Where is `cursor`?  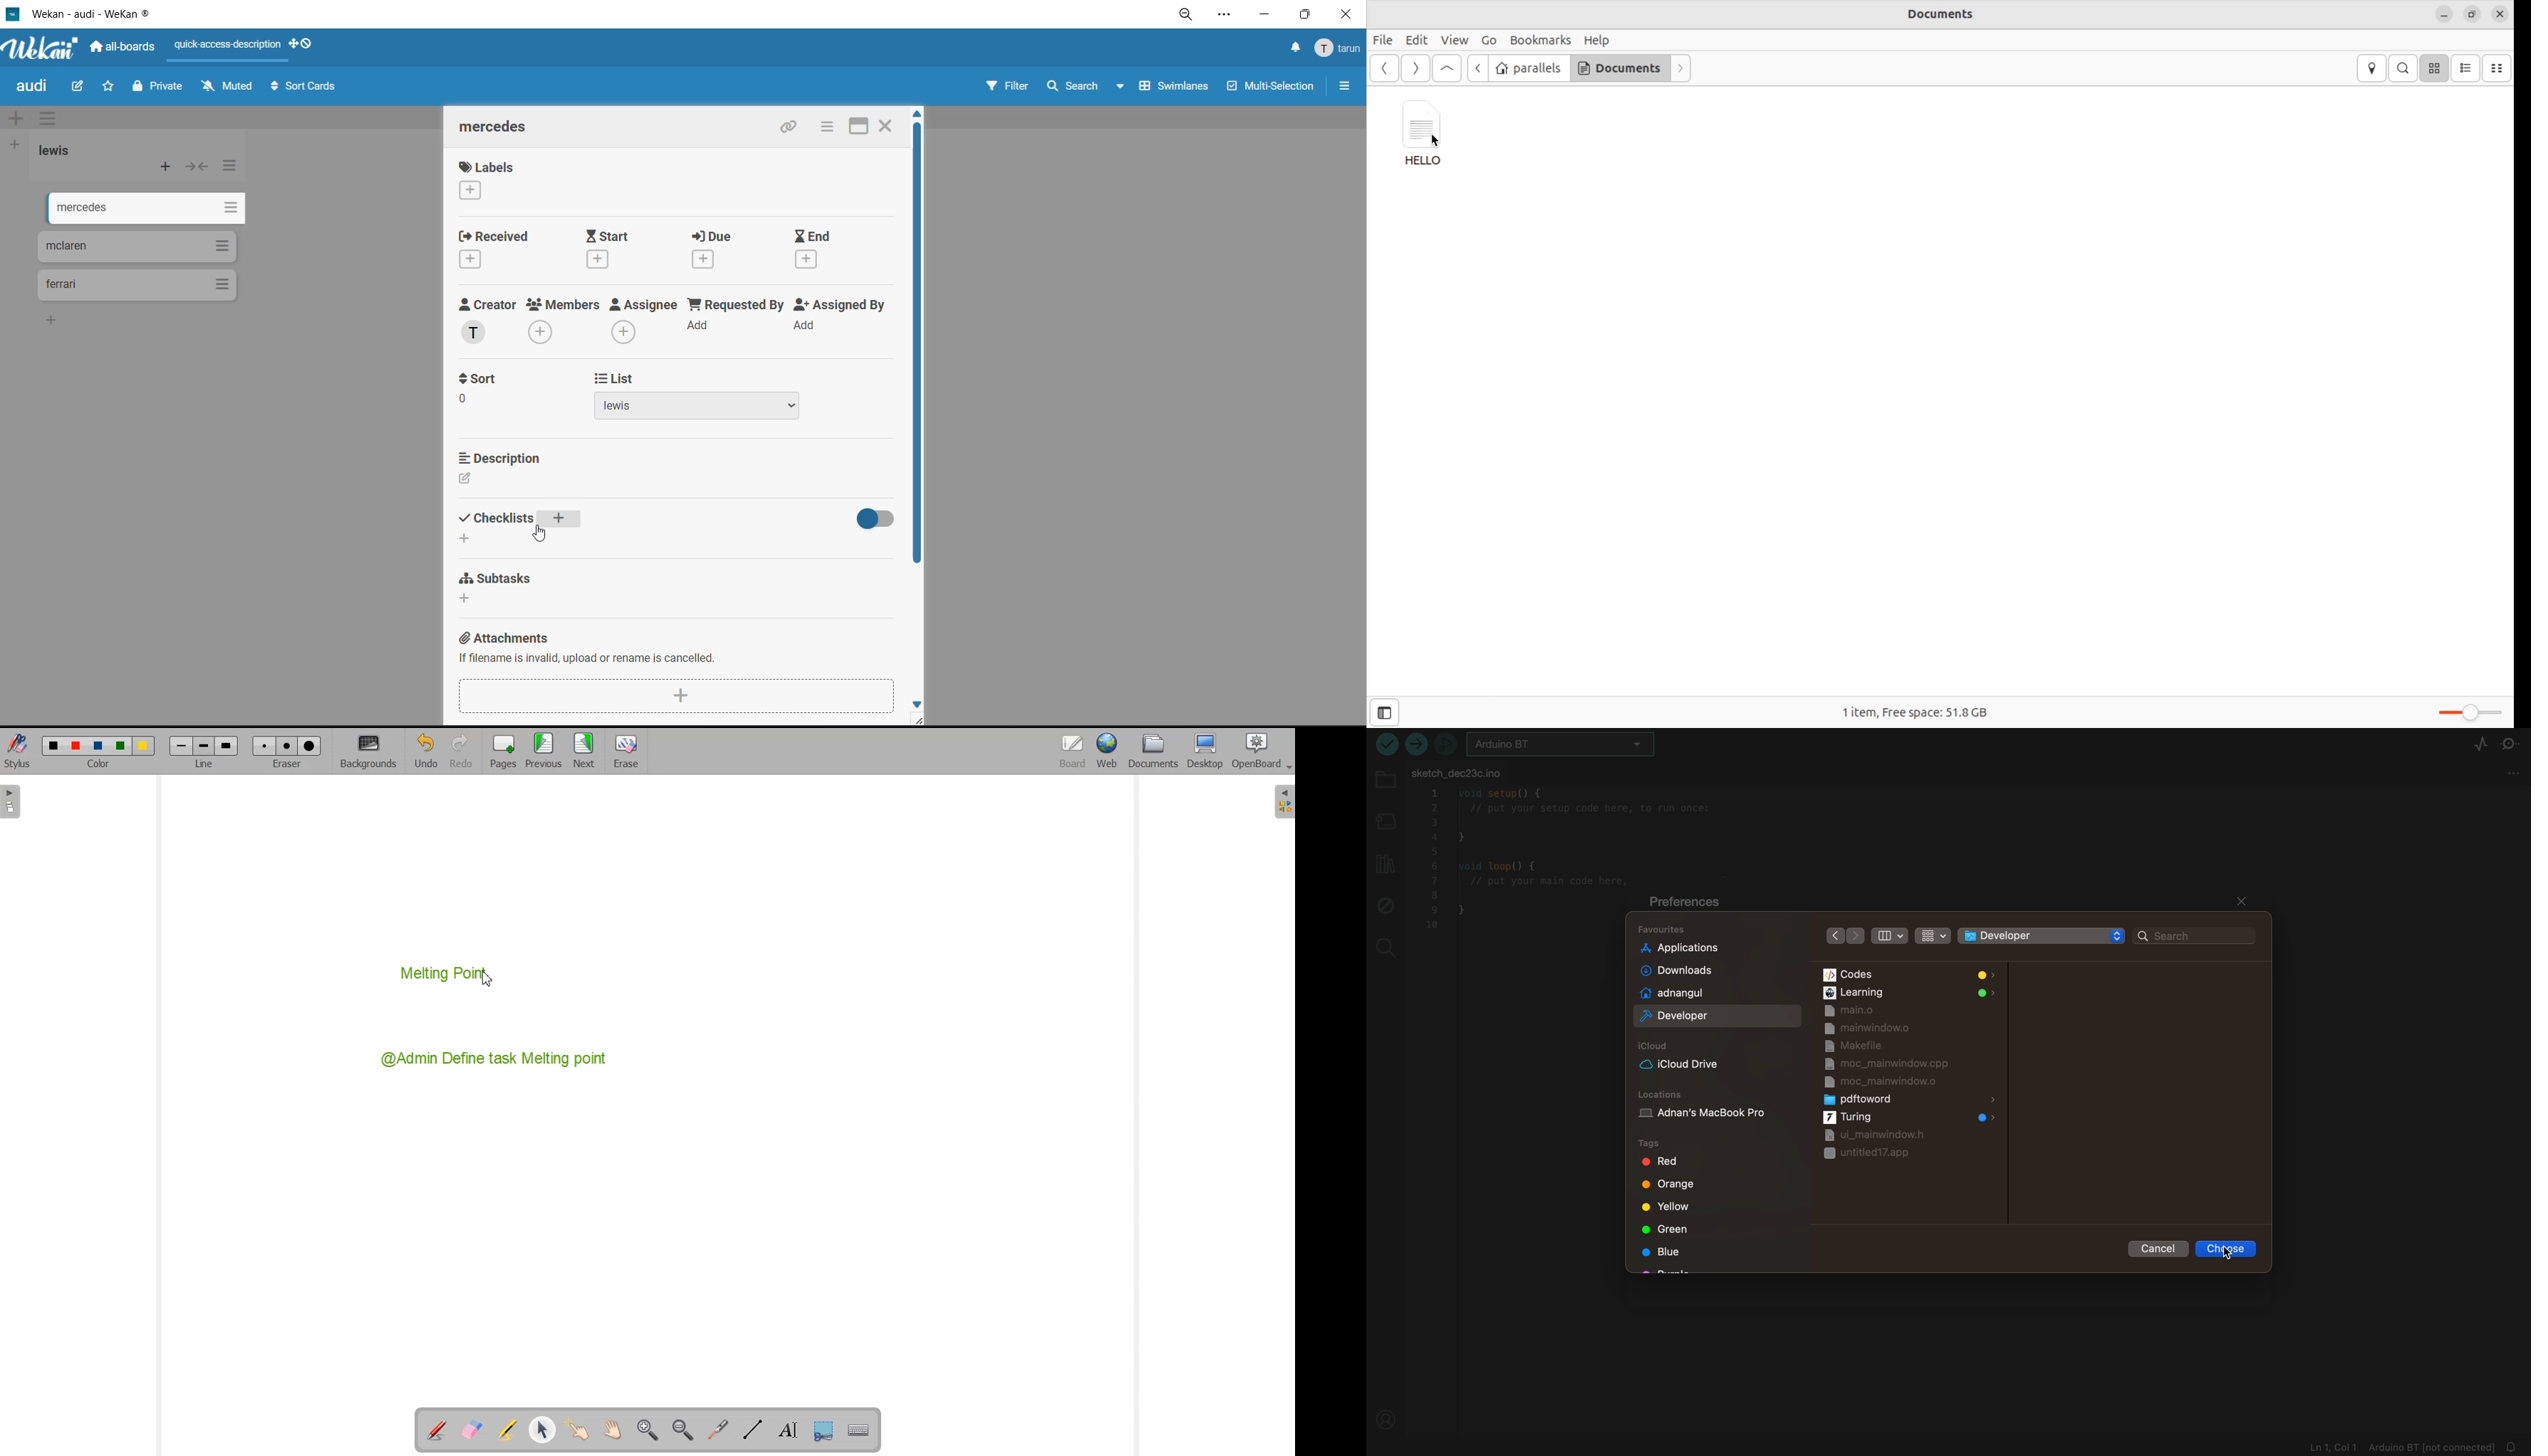 cursor is located at coordinates (2240, 1248).